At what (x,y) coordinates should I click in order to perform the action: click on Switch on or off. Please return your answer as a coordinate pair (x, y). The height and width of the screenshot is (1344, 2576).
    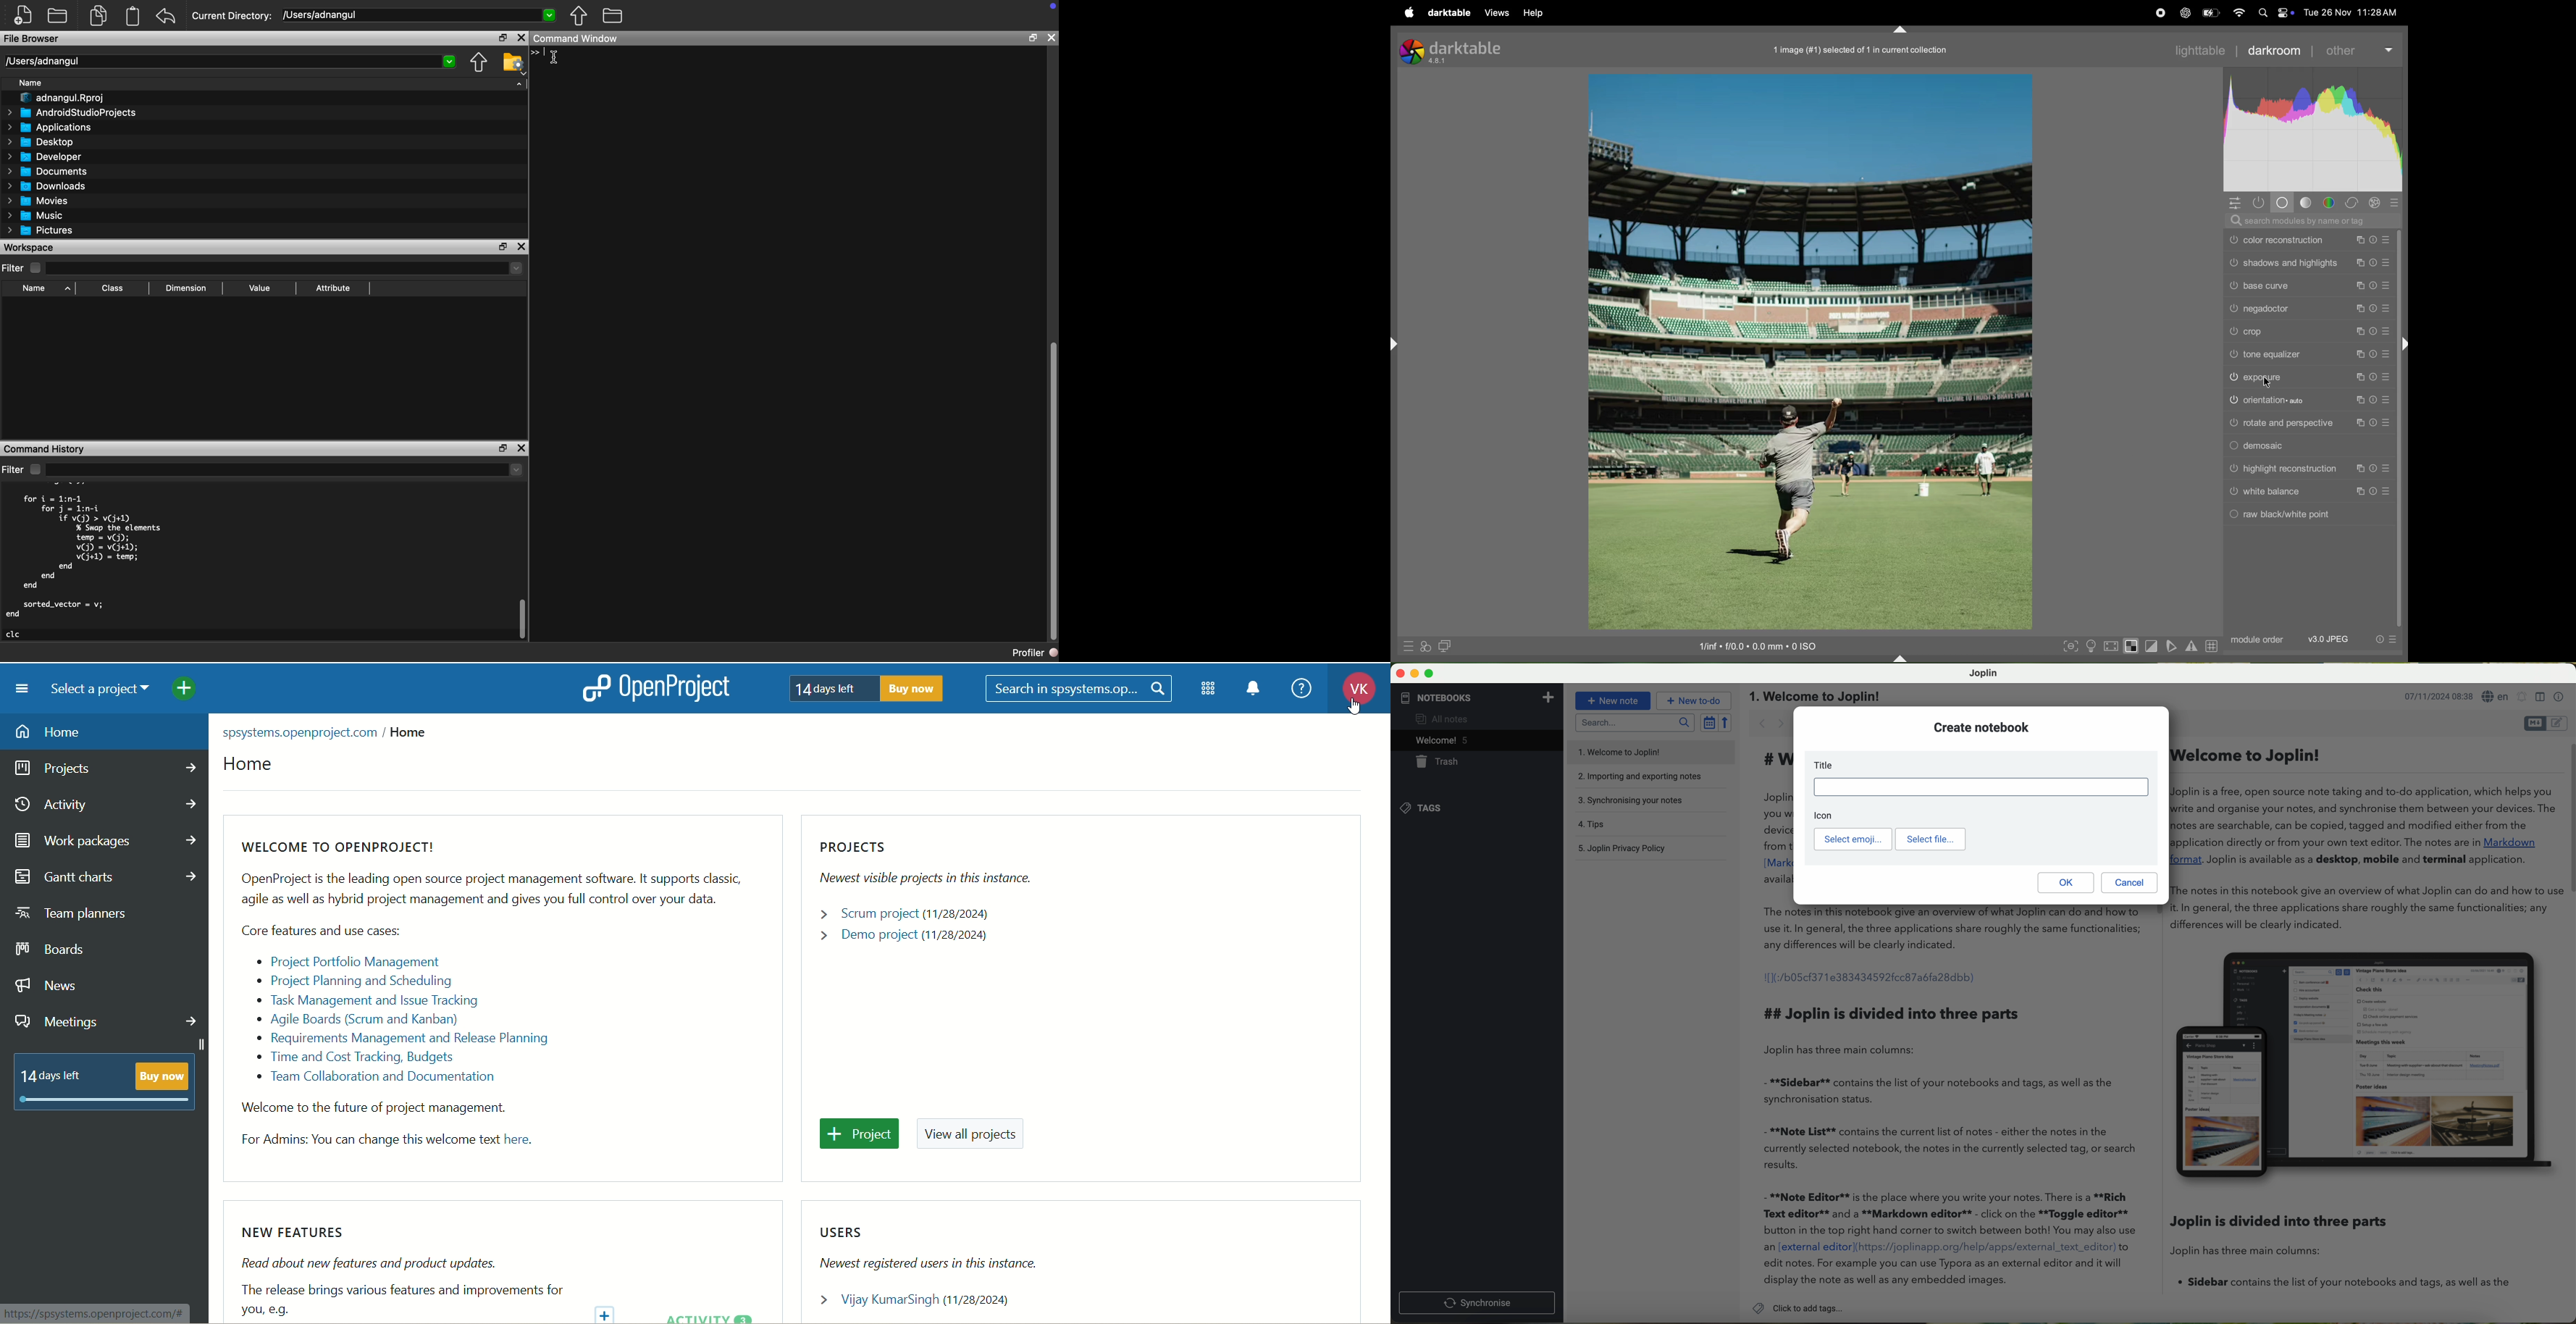
    Looking at the image, I should click on (2233, 263).